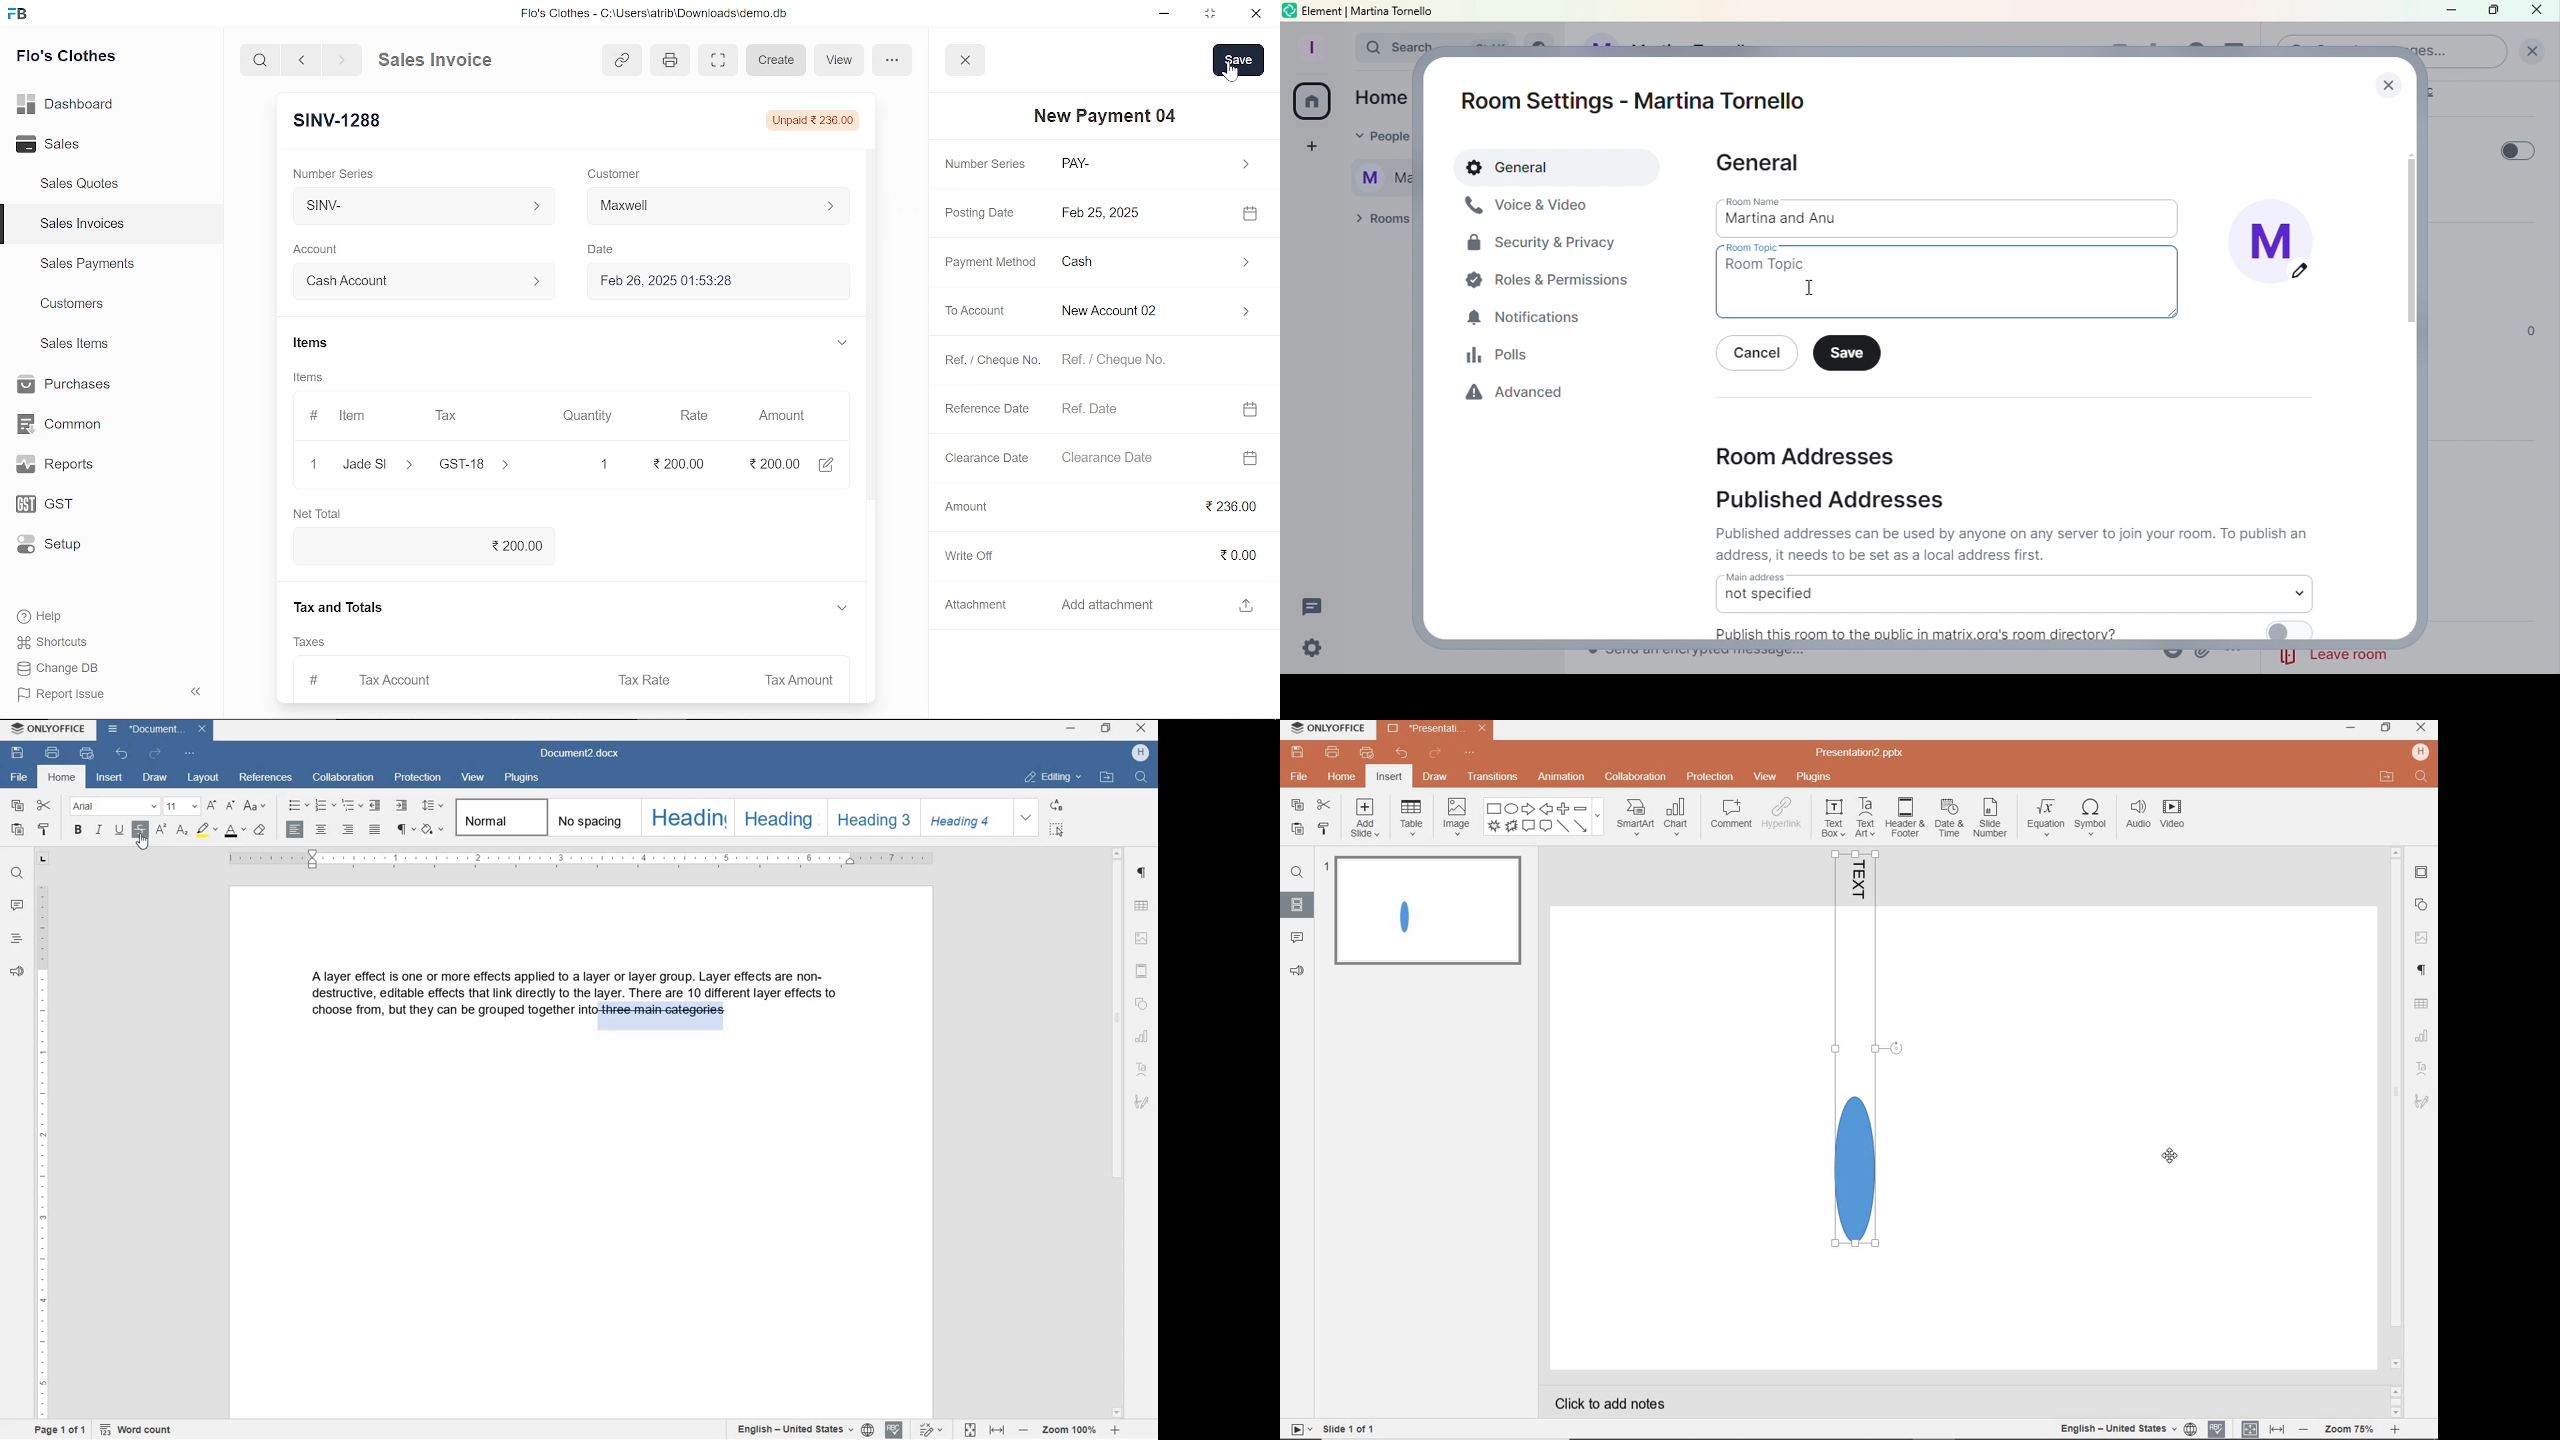  Describe the element at coordinates (1504, 355) in the screenshot. I see `Polls` at that location.